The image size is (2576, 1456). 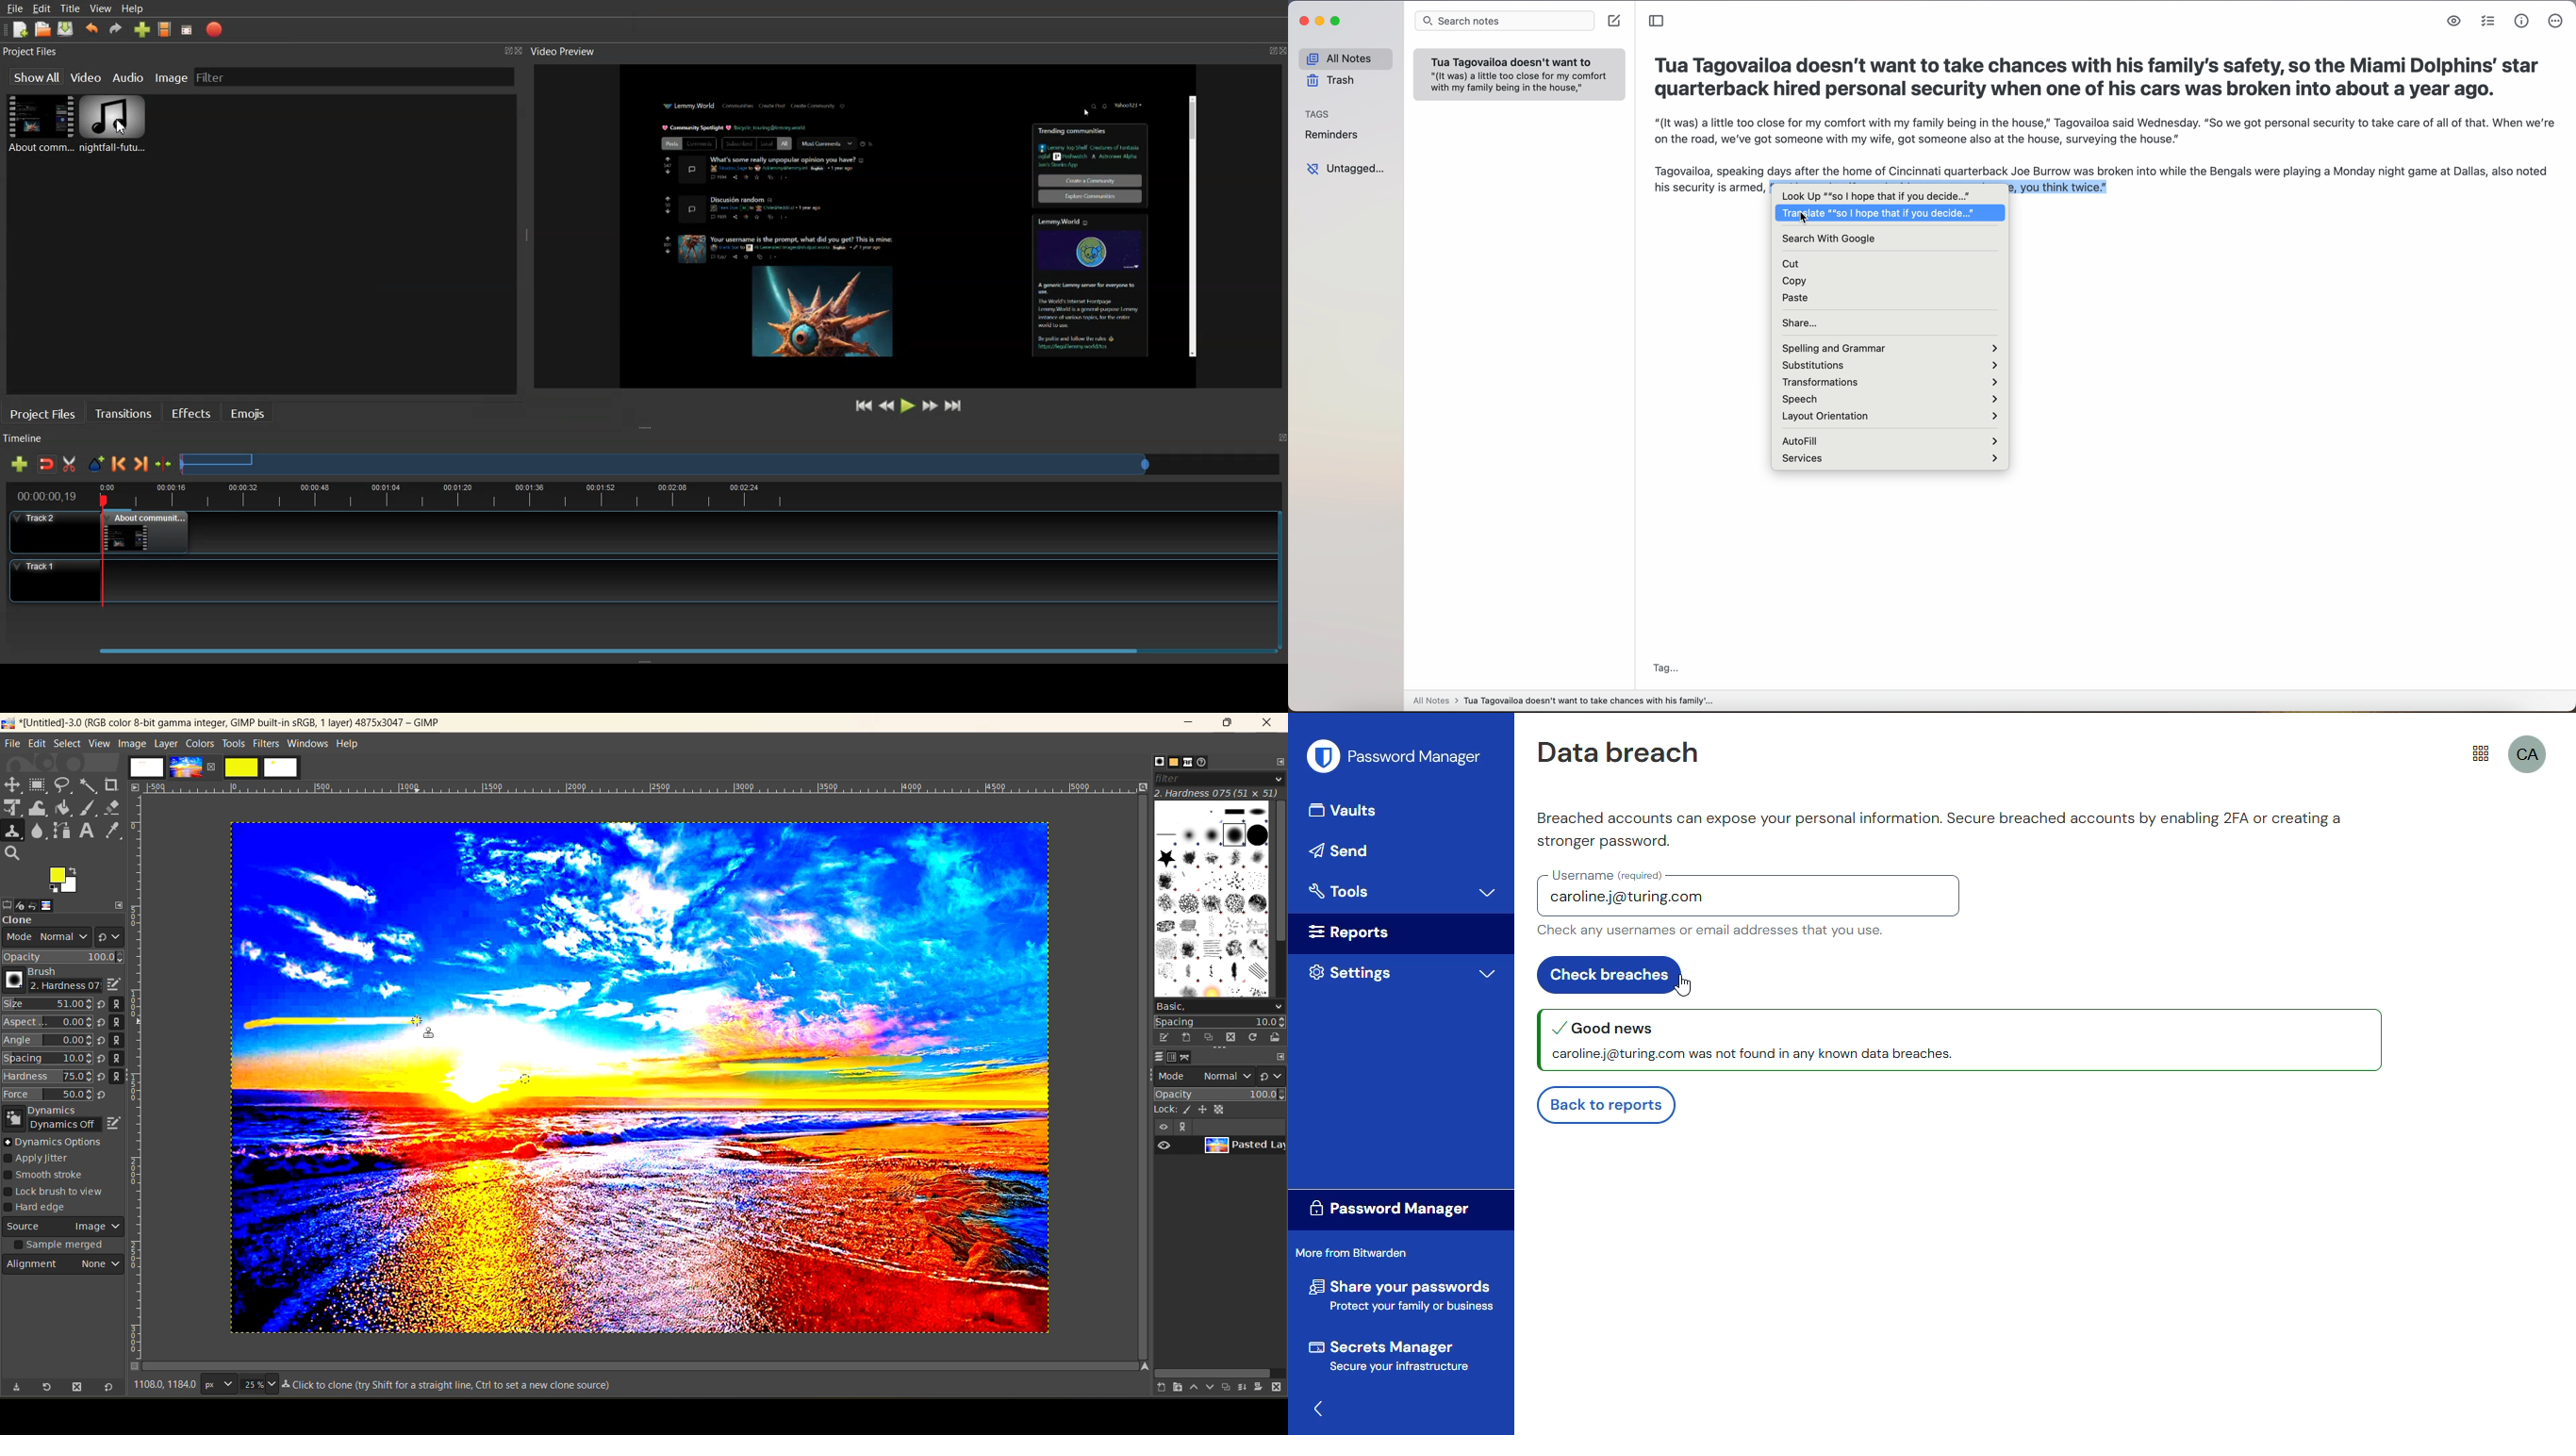 I want to click on select, so click(x=67, y=743).